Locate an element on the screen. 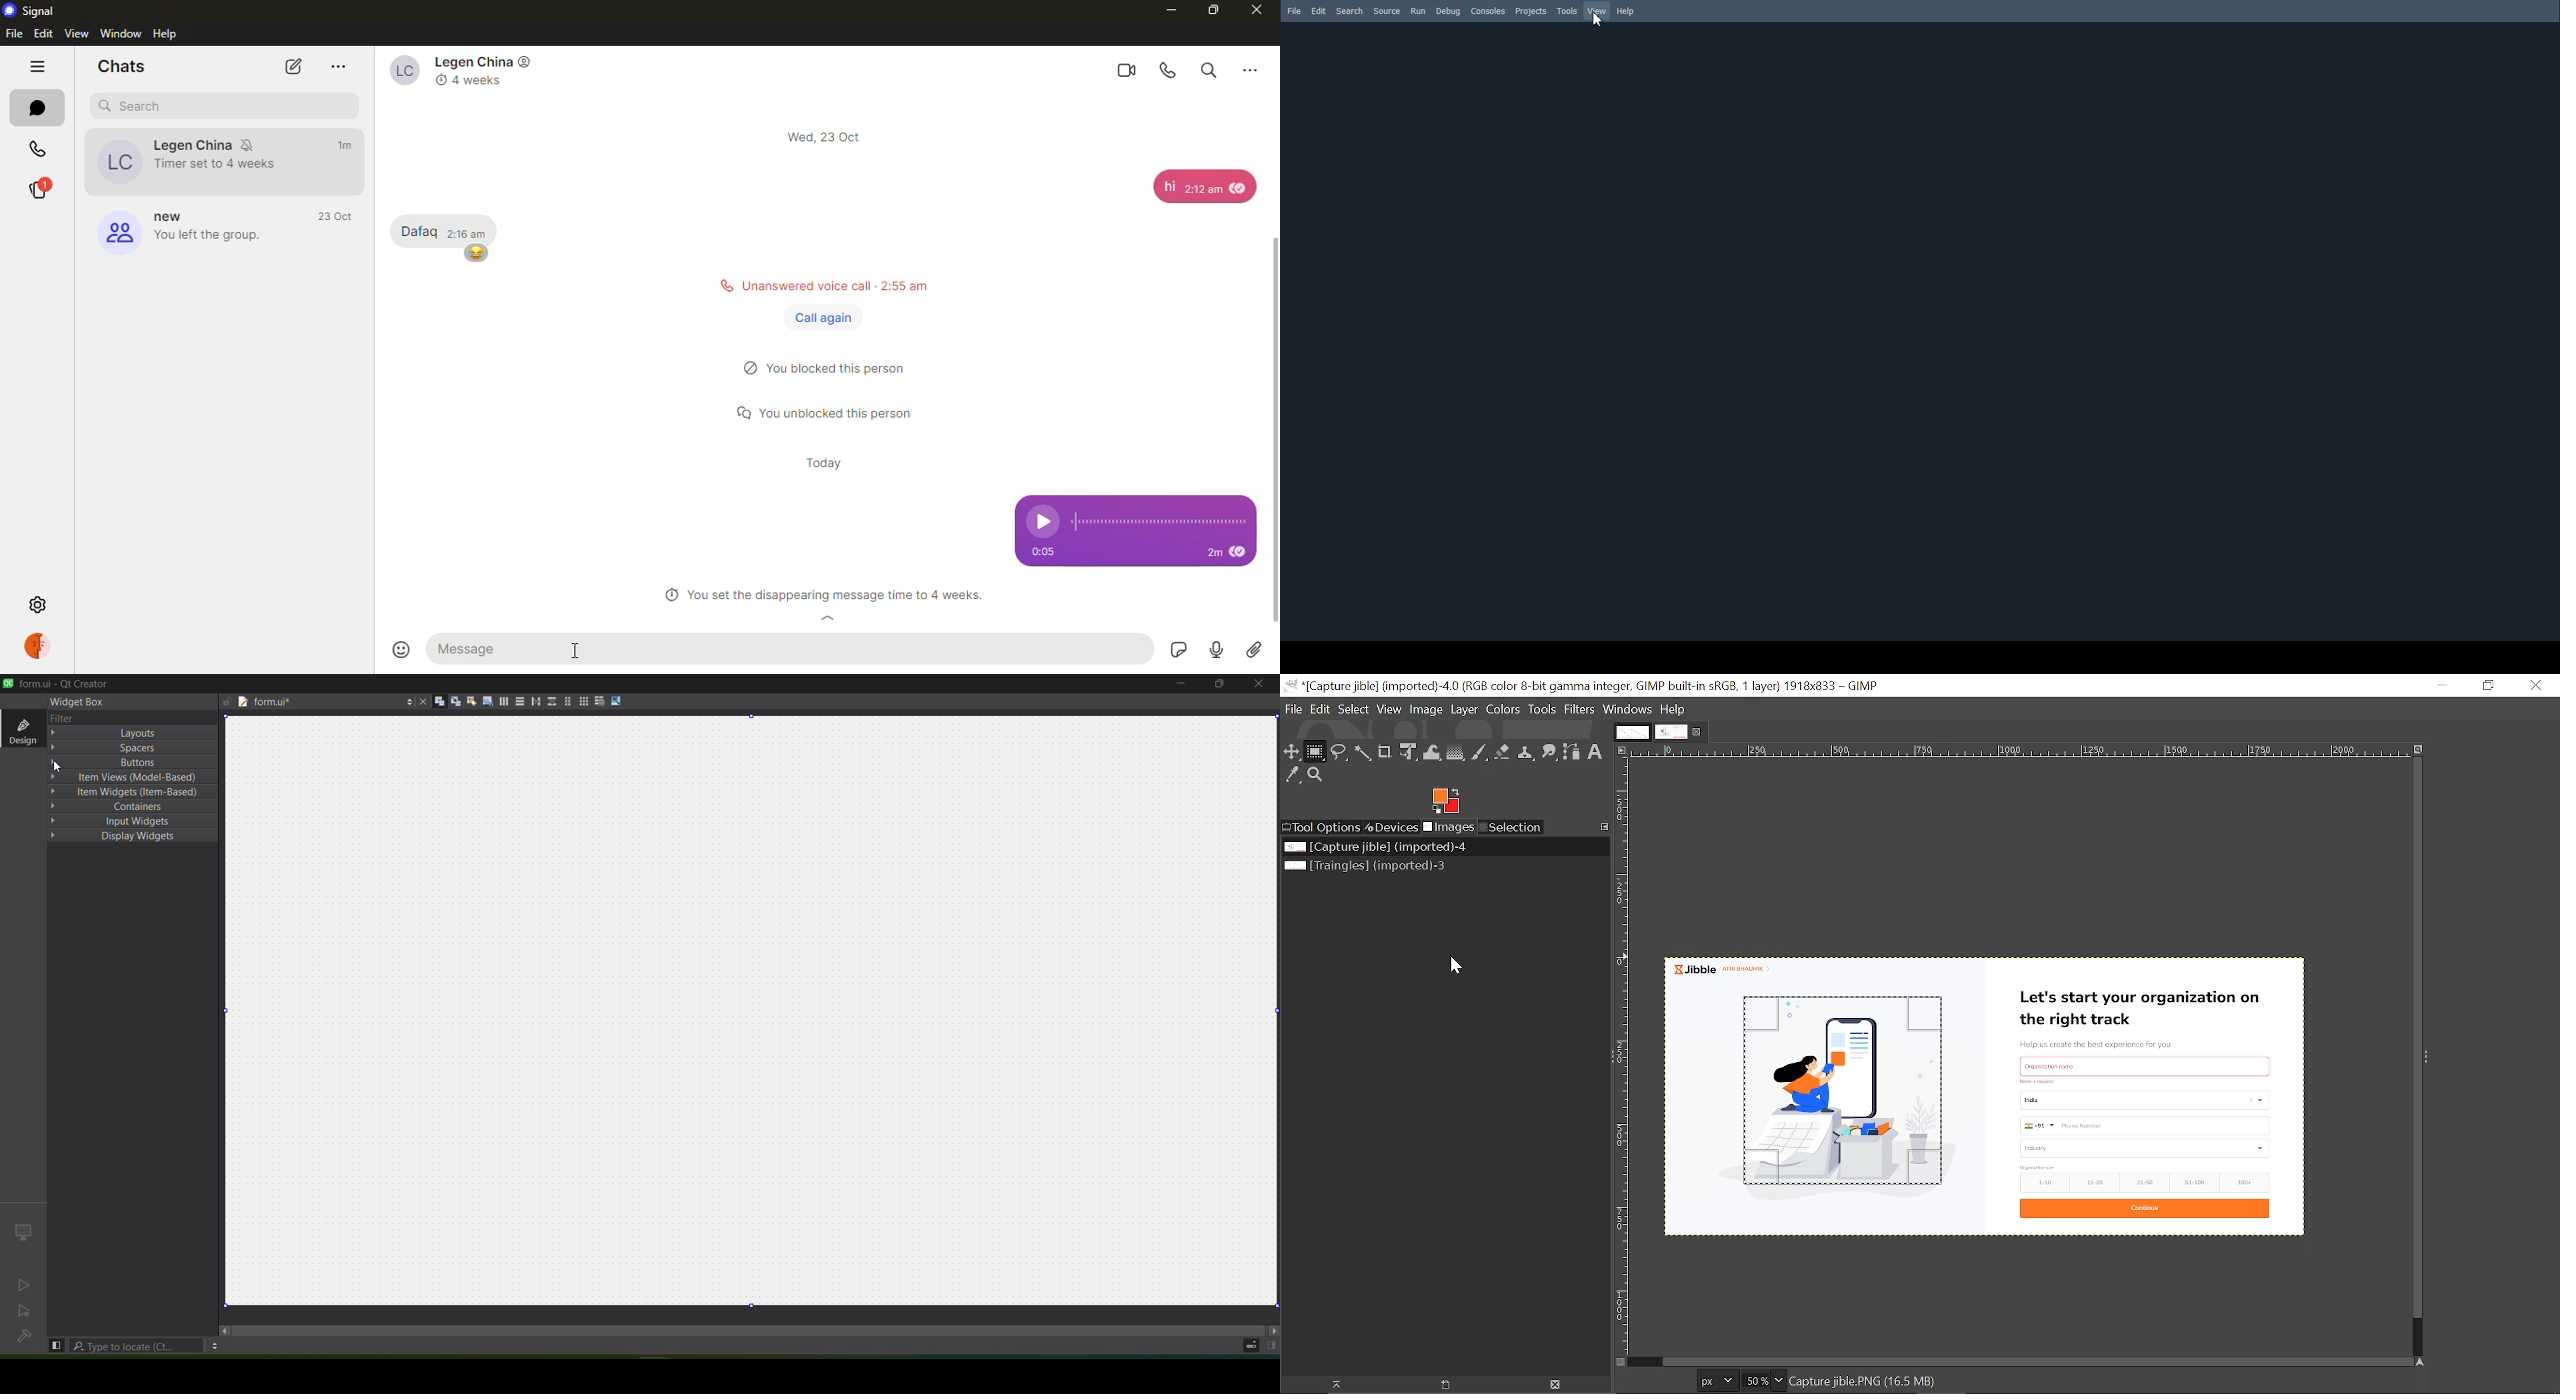 This screenshot has width=2576, height=1400. hide left sidebar is located at coordinates (57, 1345).